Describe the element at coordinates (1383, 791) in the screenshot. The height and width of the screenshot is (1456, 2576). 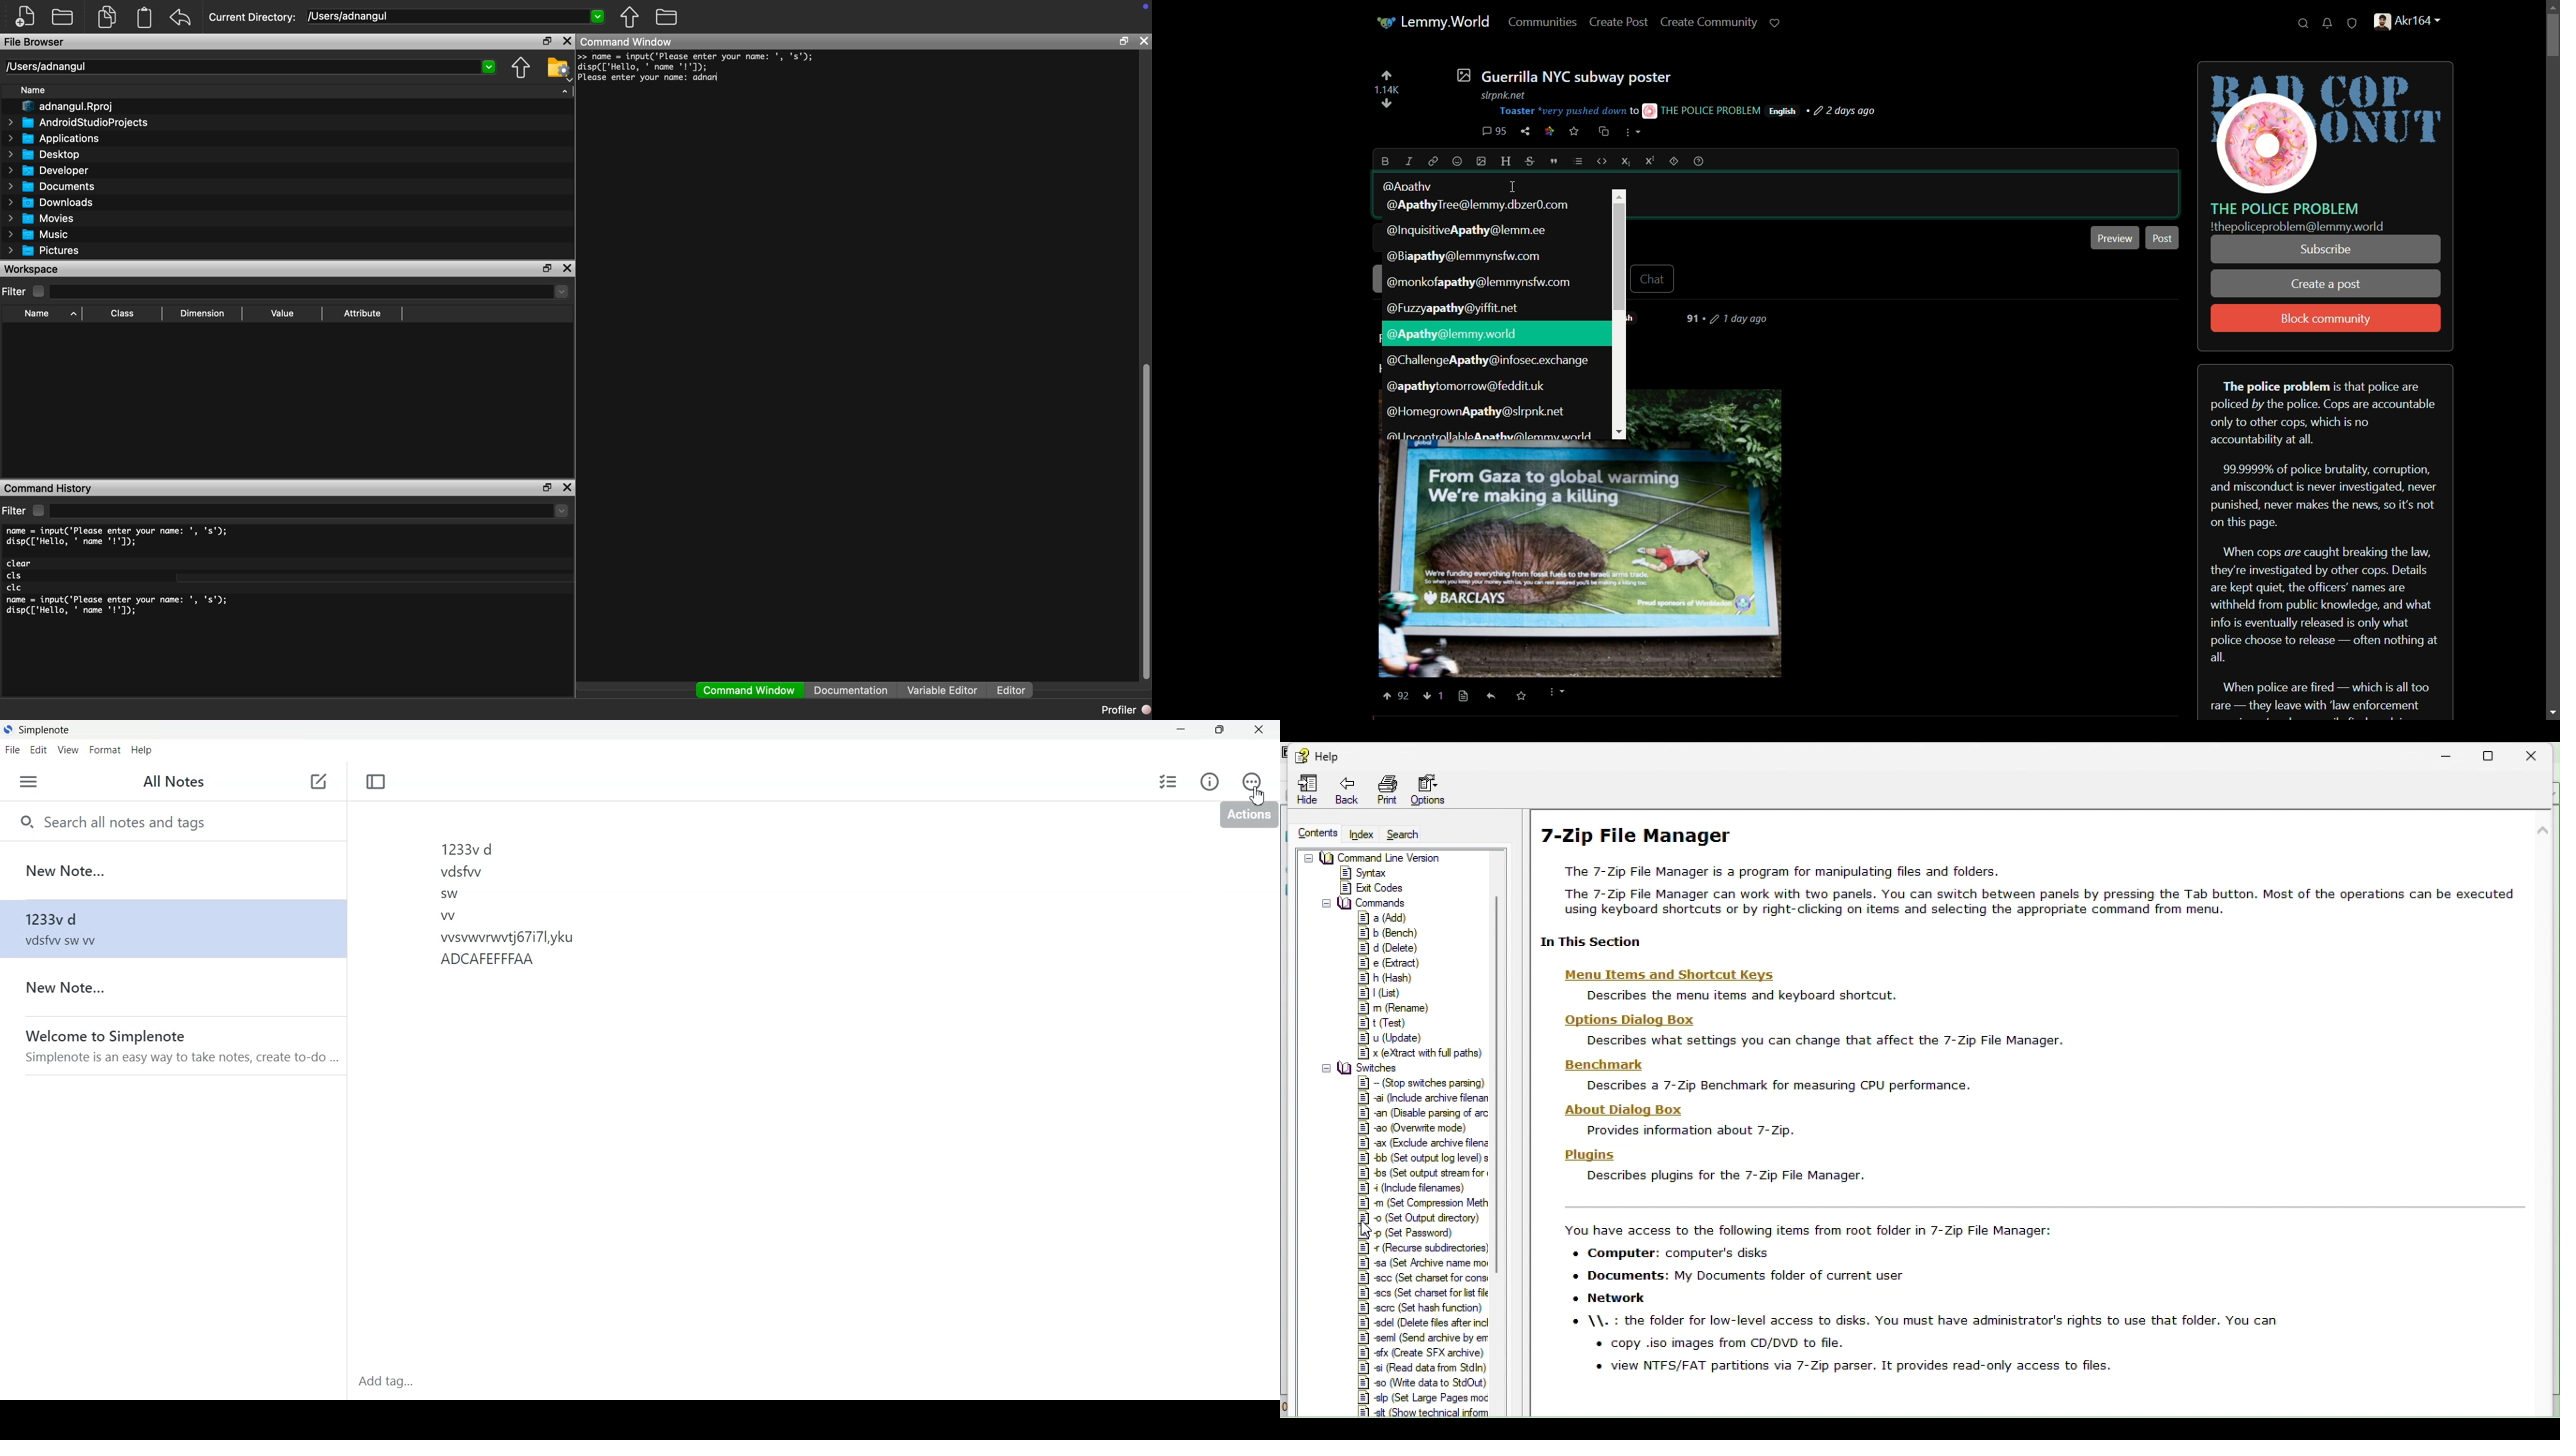
I see `` at that location.